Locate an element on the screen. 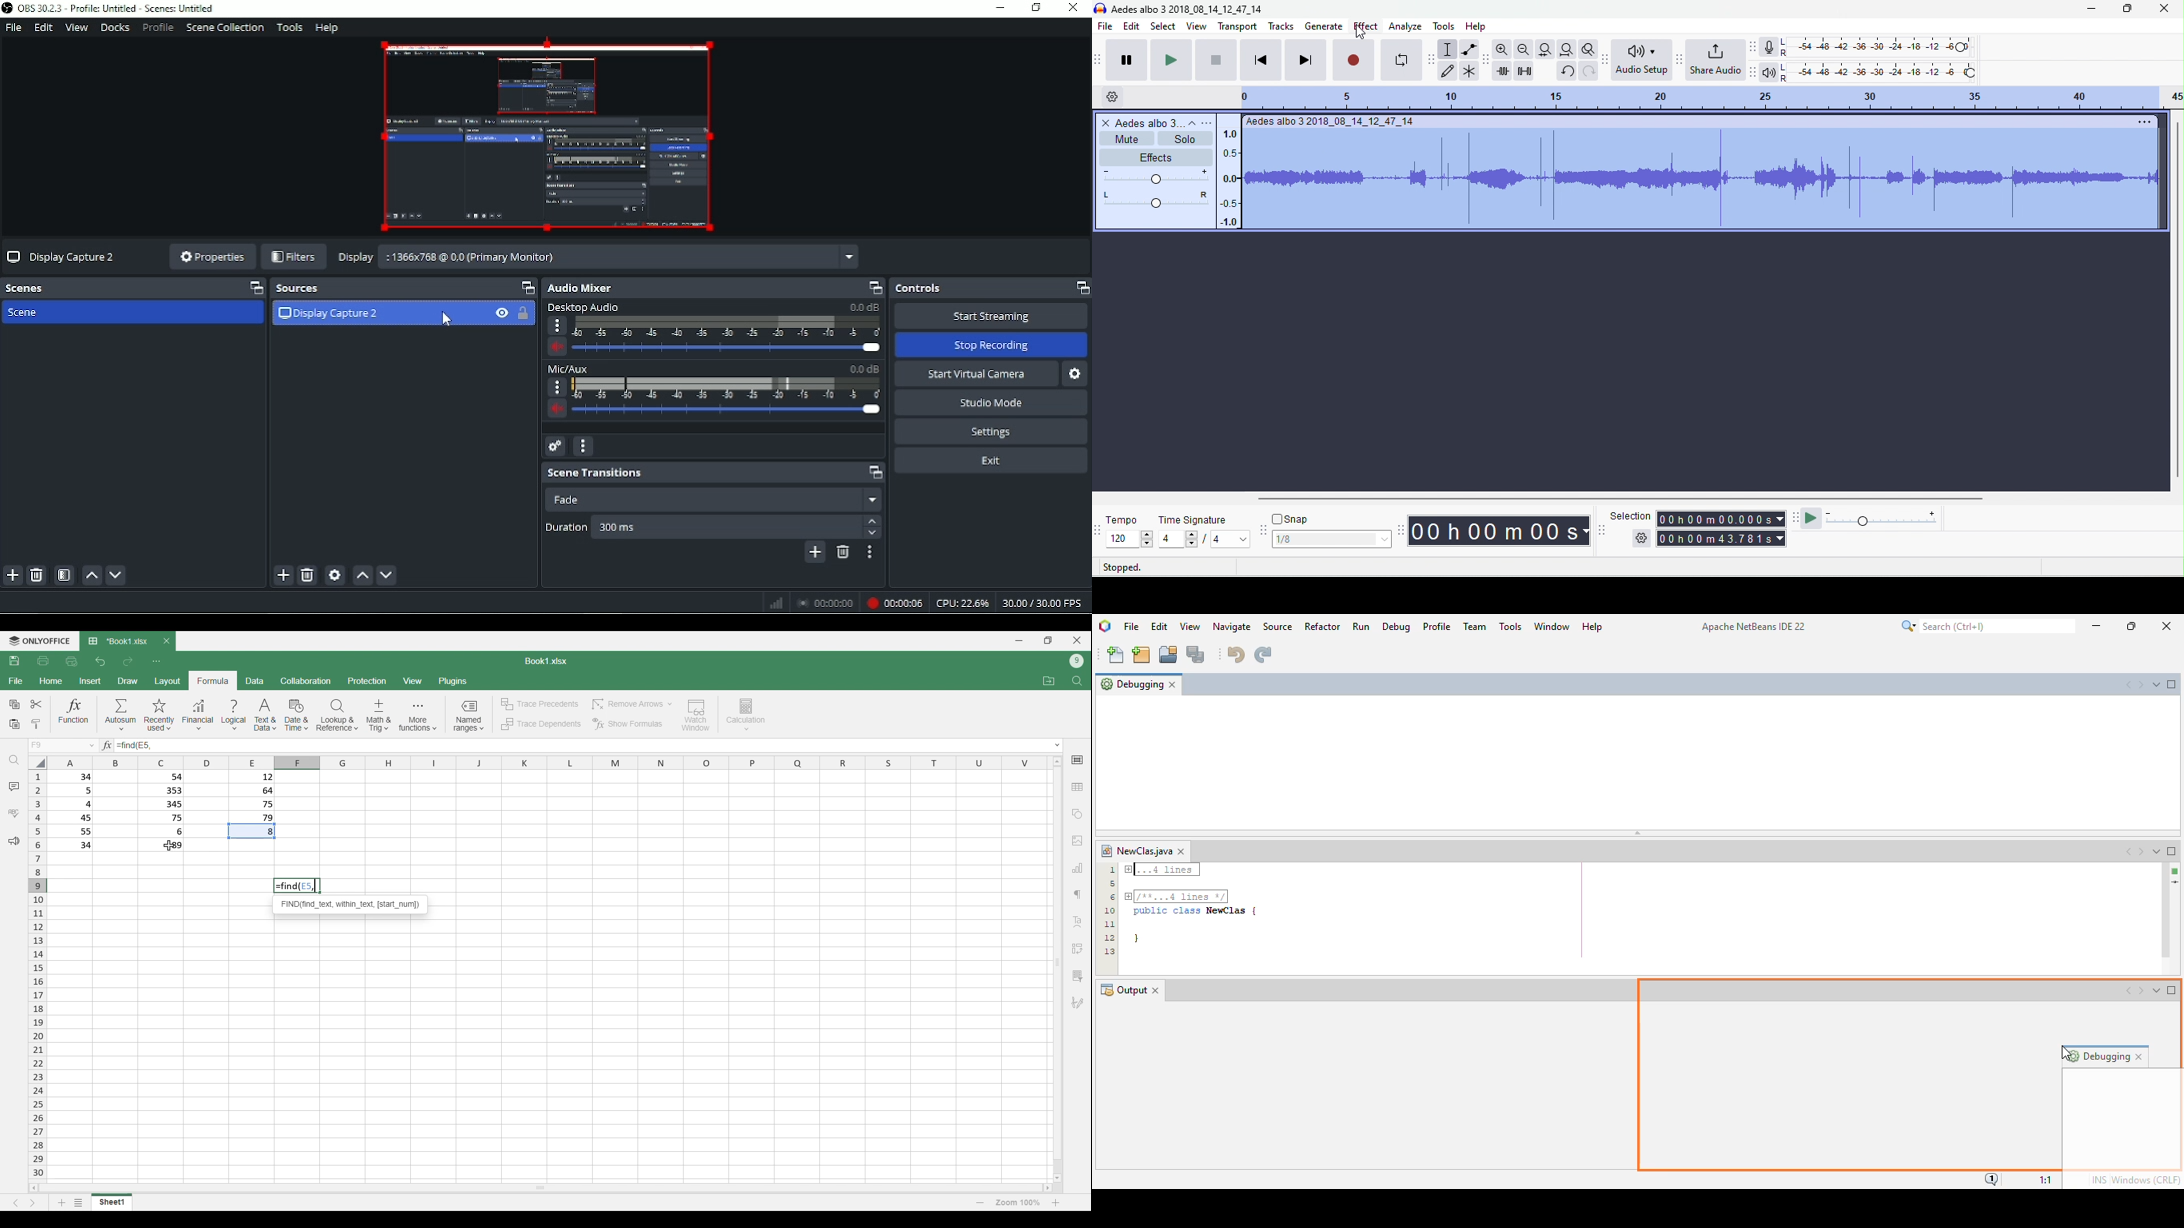 The width and height of the screenshot is (2184, 1232). transport is located at coordinates (1236, 26).